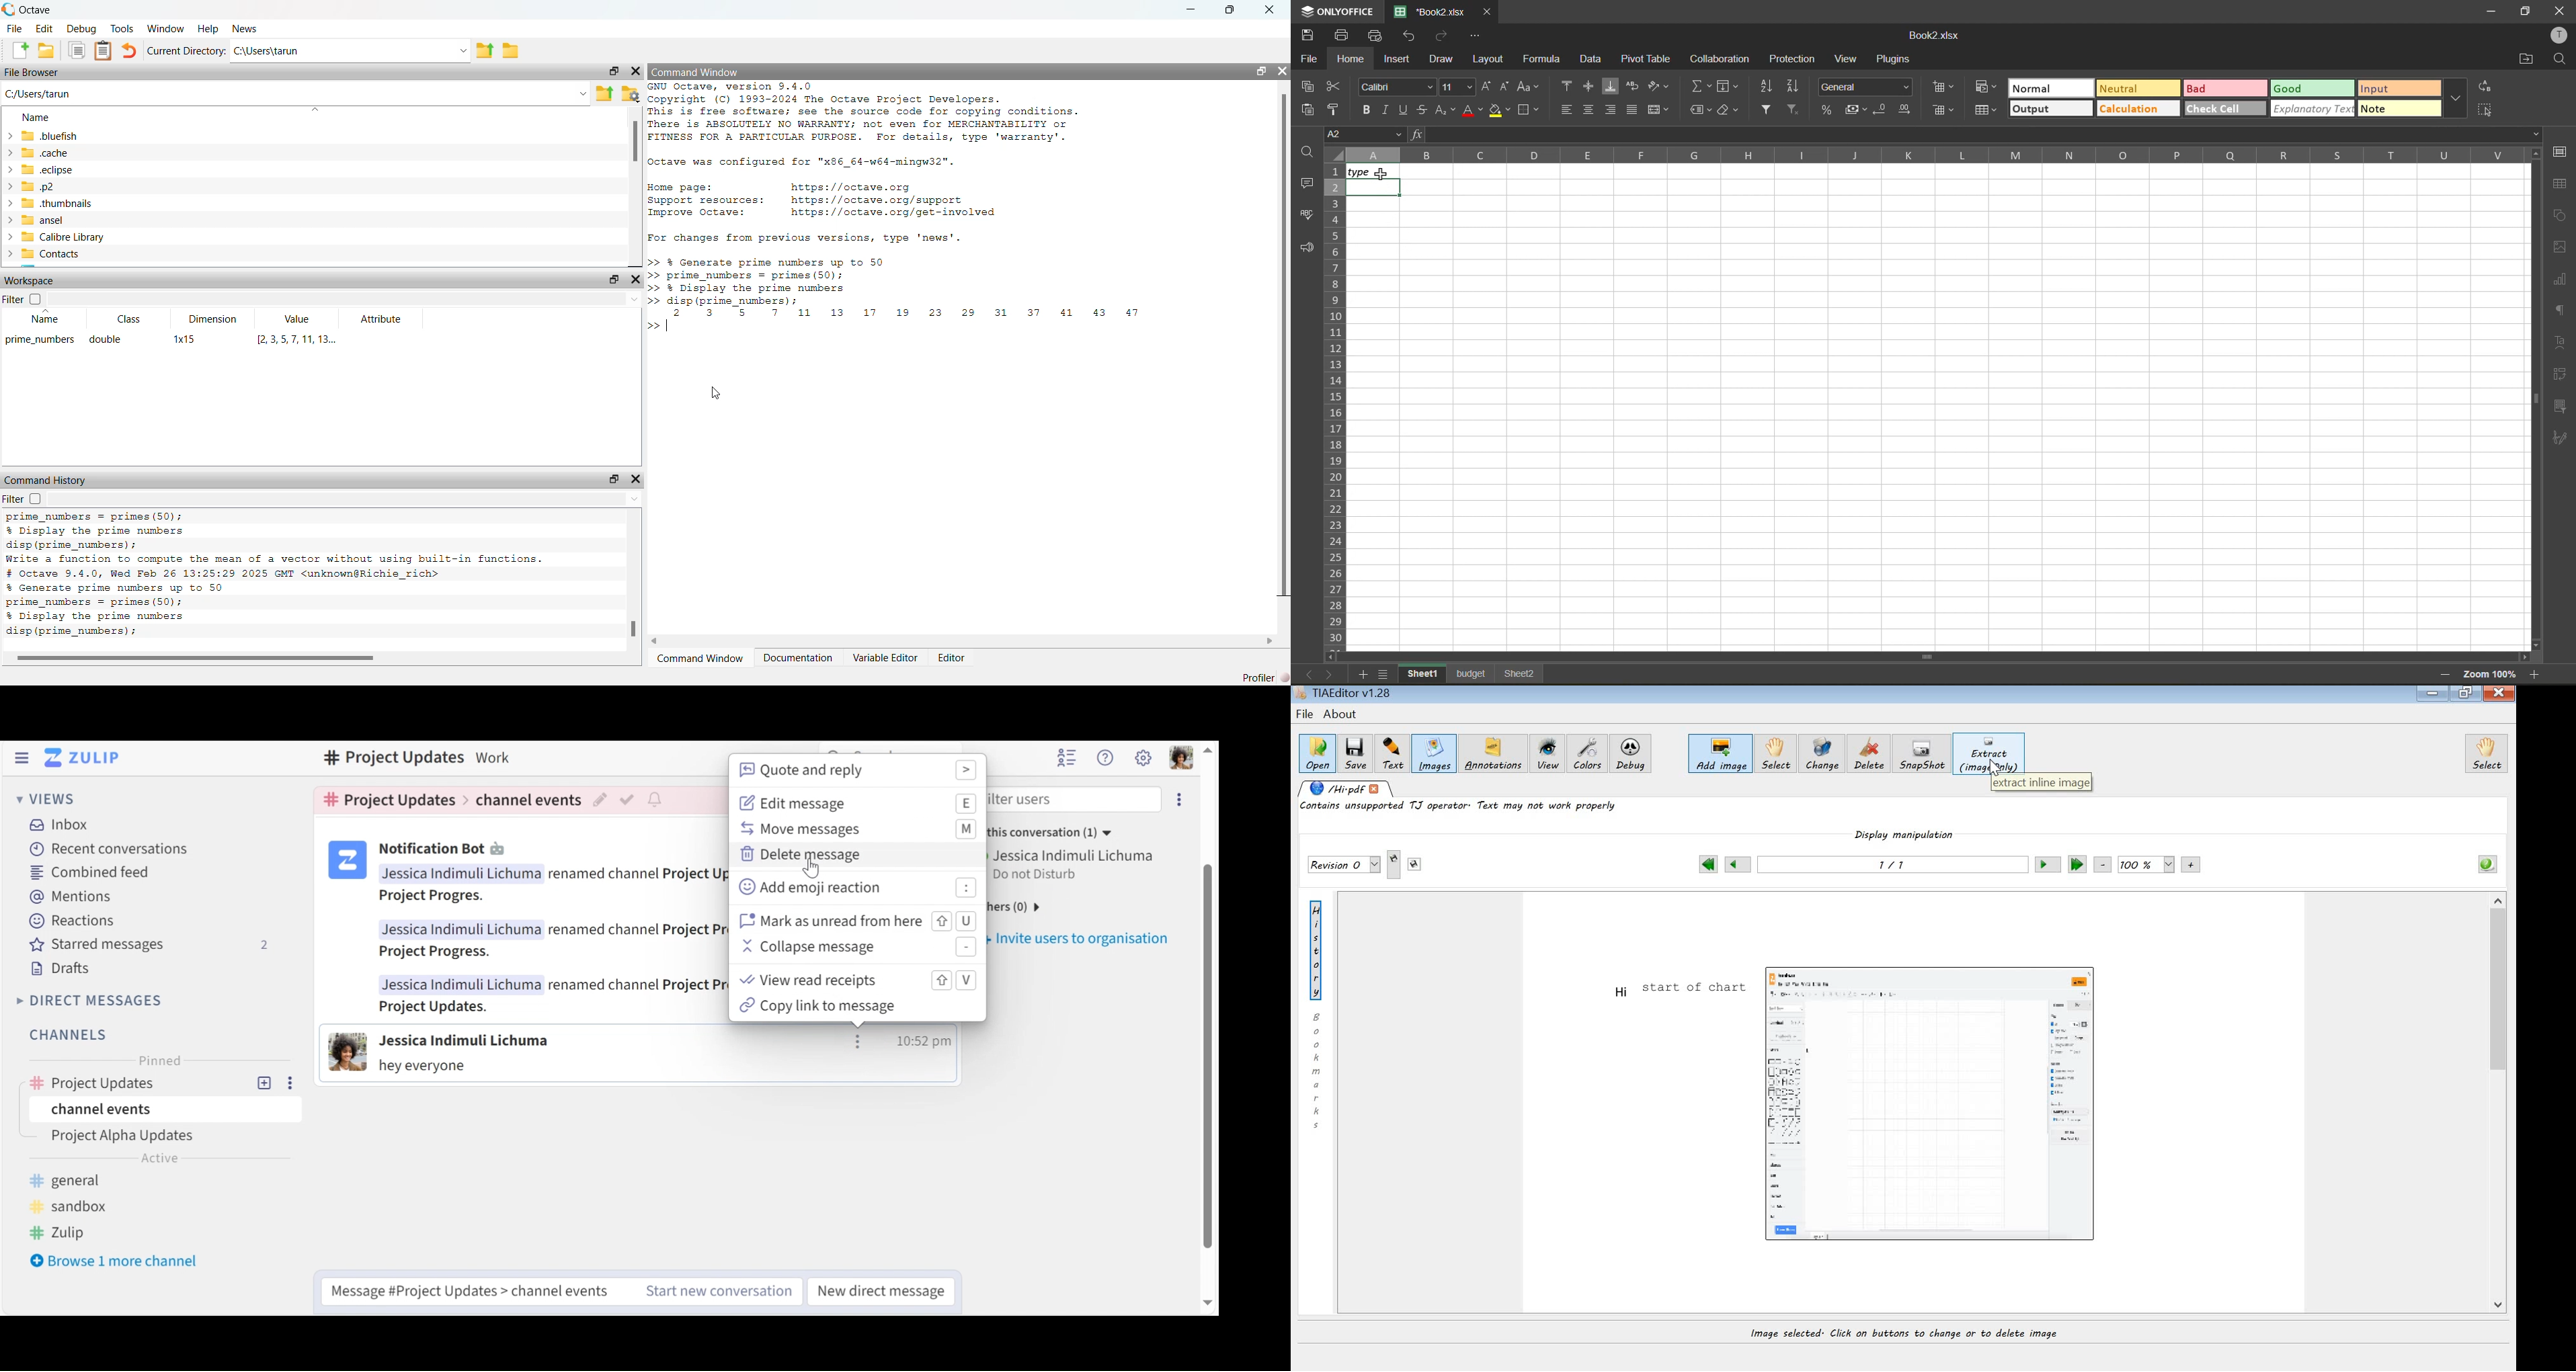  Describe the element at coordinates (2229, 88) in the screenshot. I see `bad` at that location.